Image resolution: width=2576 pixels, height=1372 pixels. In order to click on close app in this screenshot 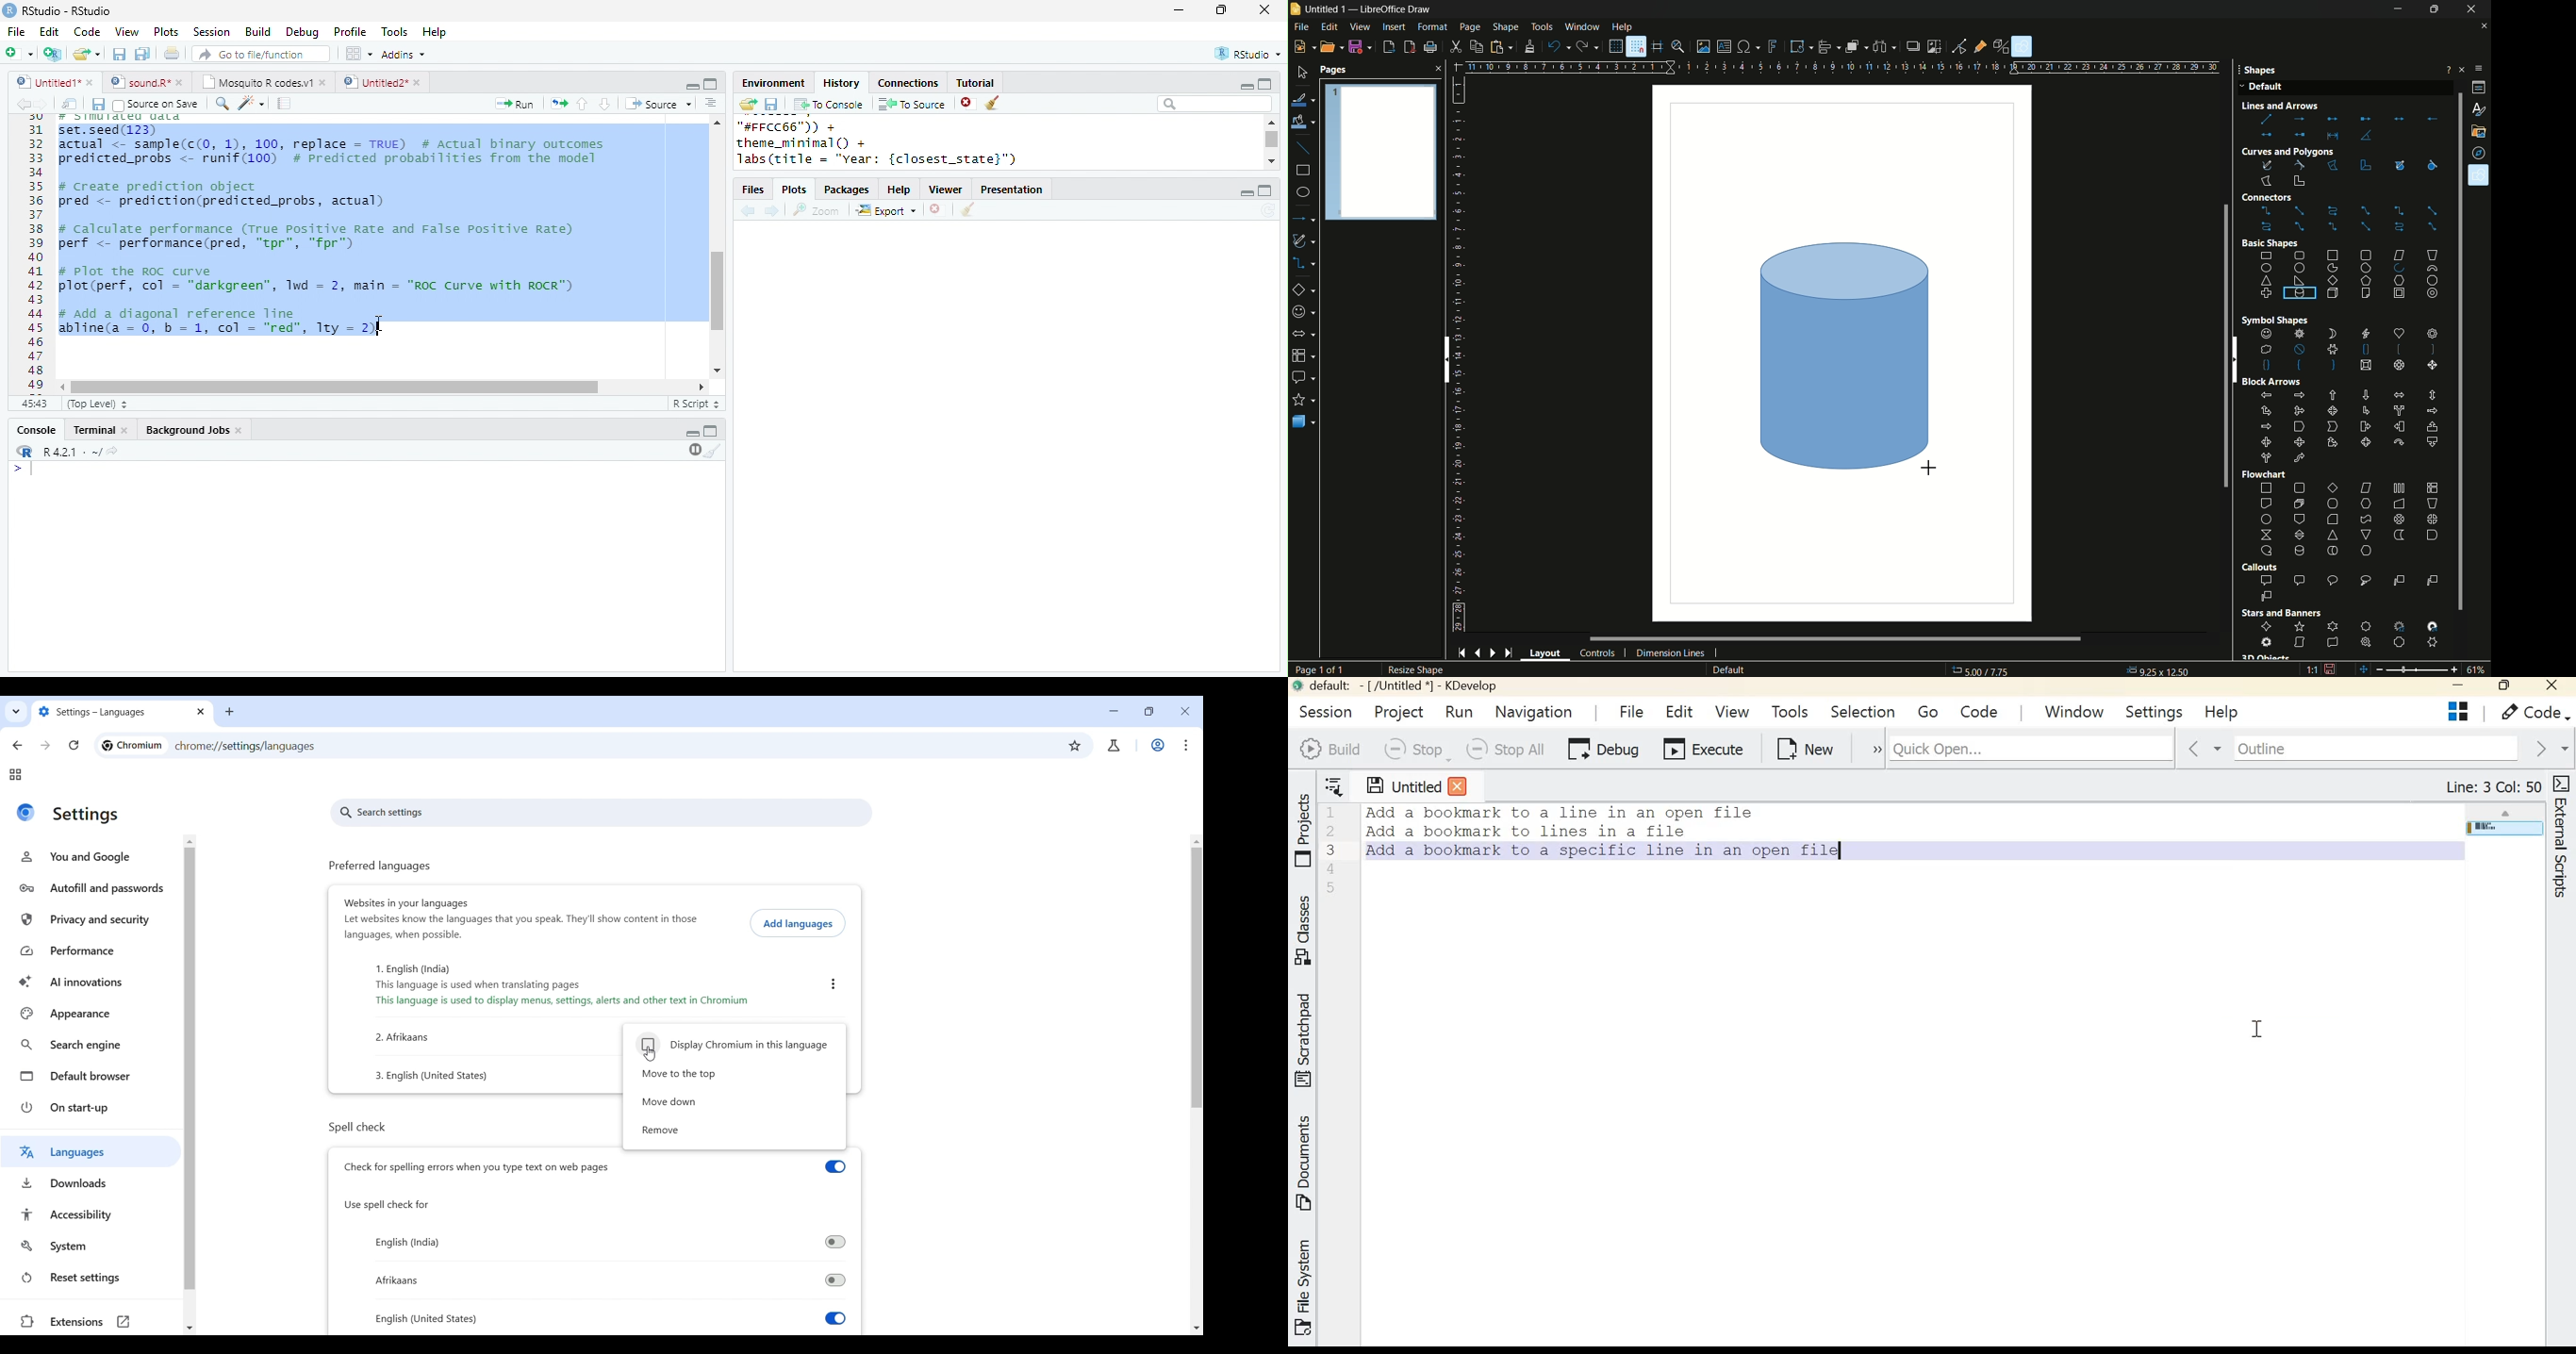, I will do `click(2475, 9)`.